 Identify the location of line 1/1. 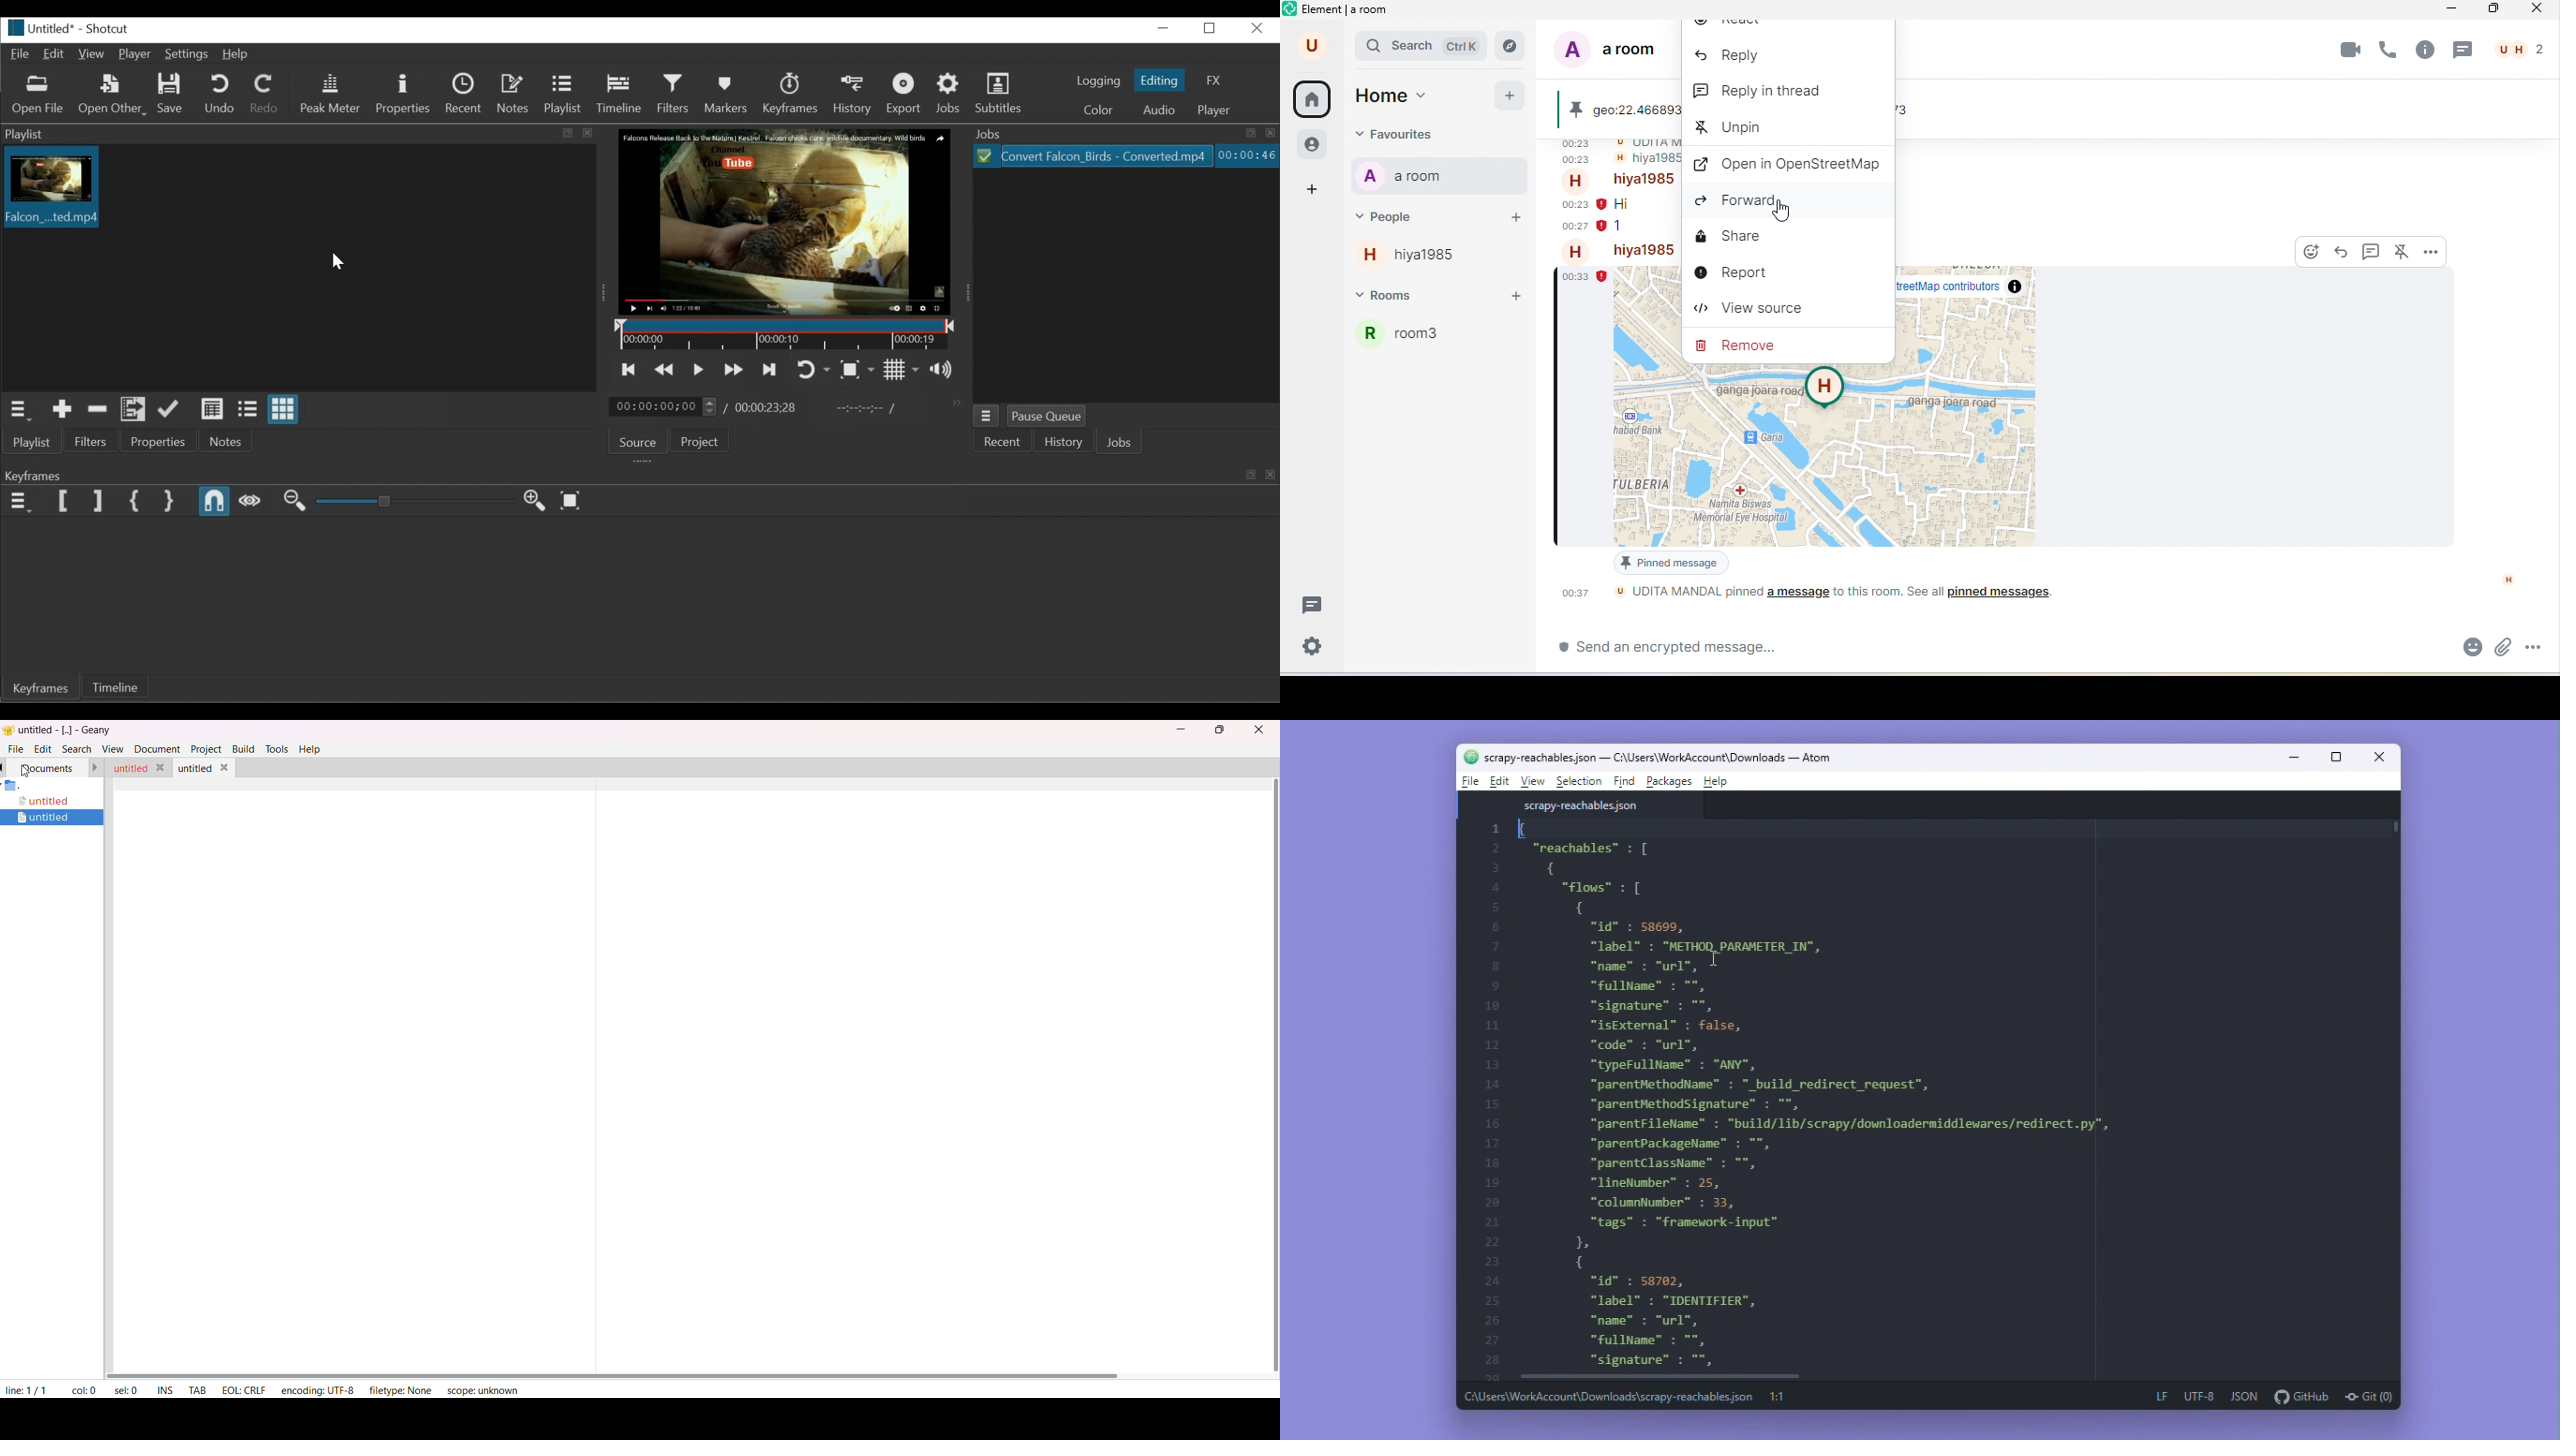
(25, 1389).